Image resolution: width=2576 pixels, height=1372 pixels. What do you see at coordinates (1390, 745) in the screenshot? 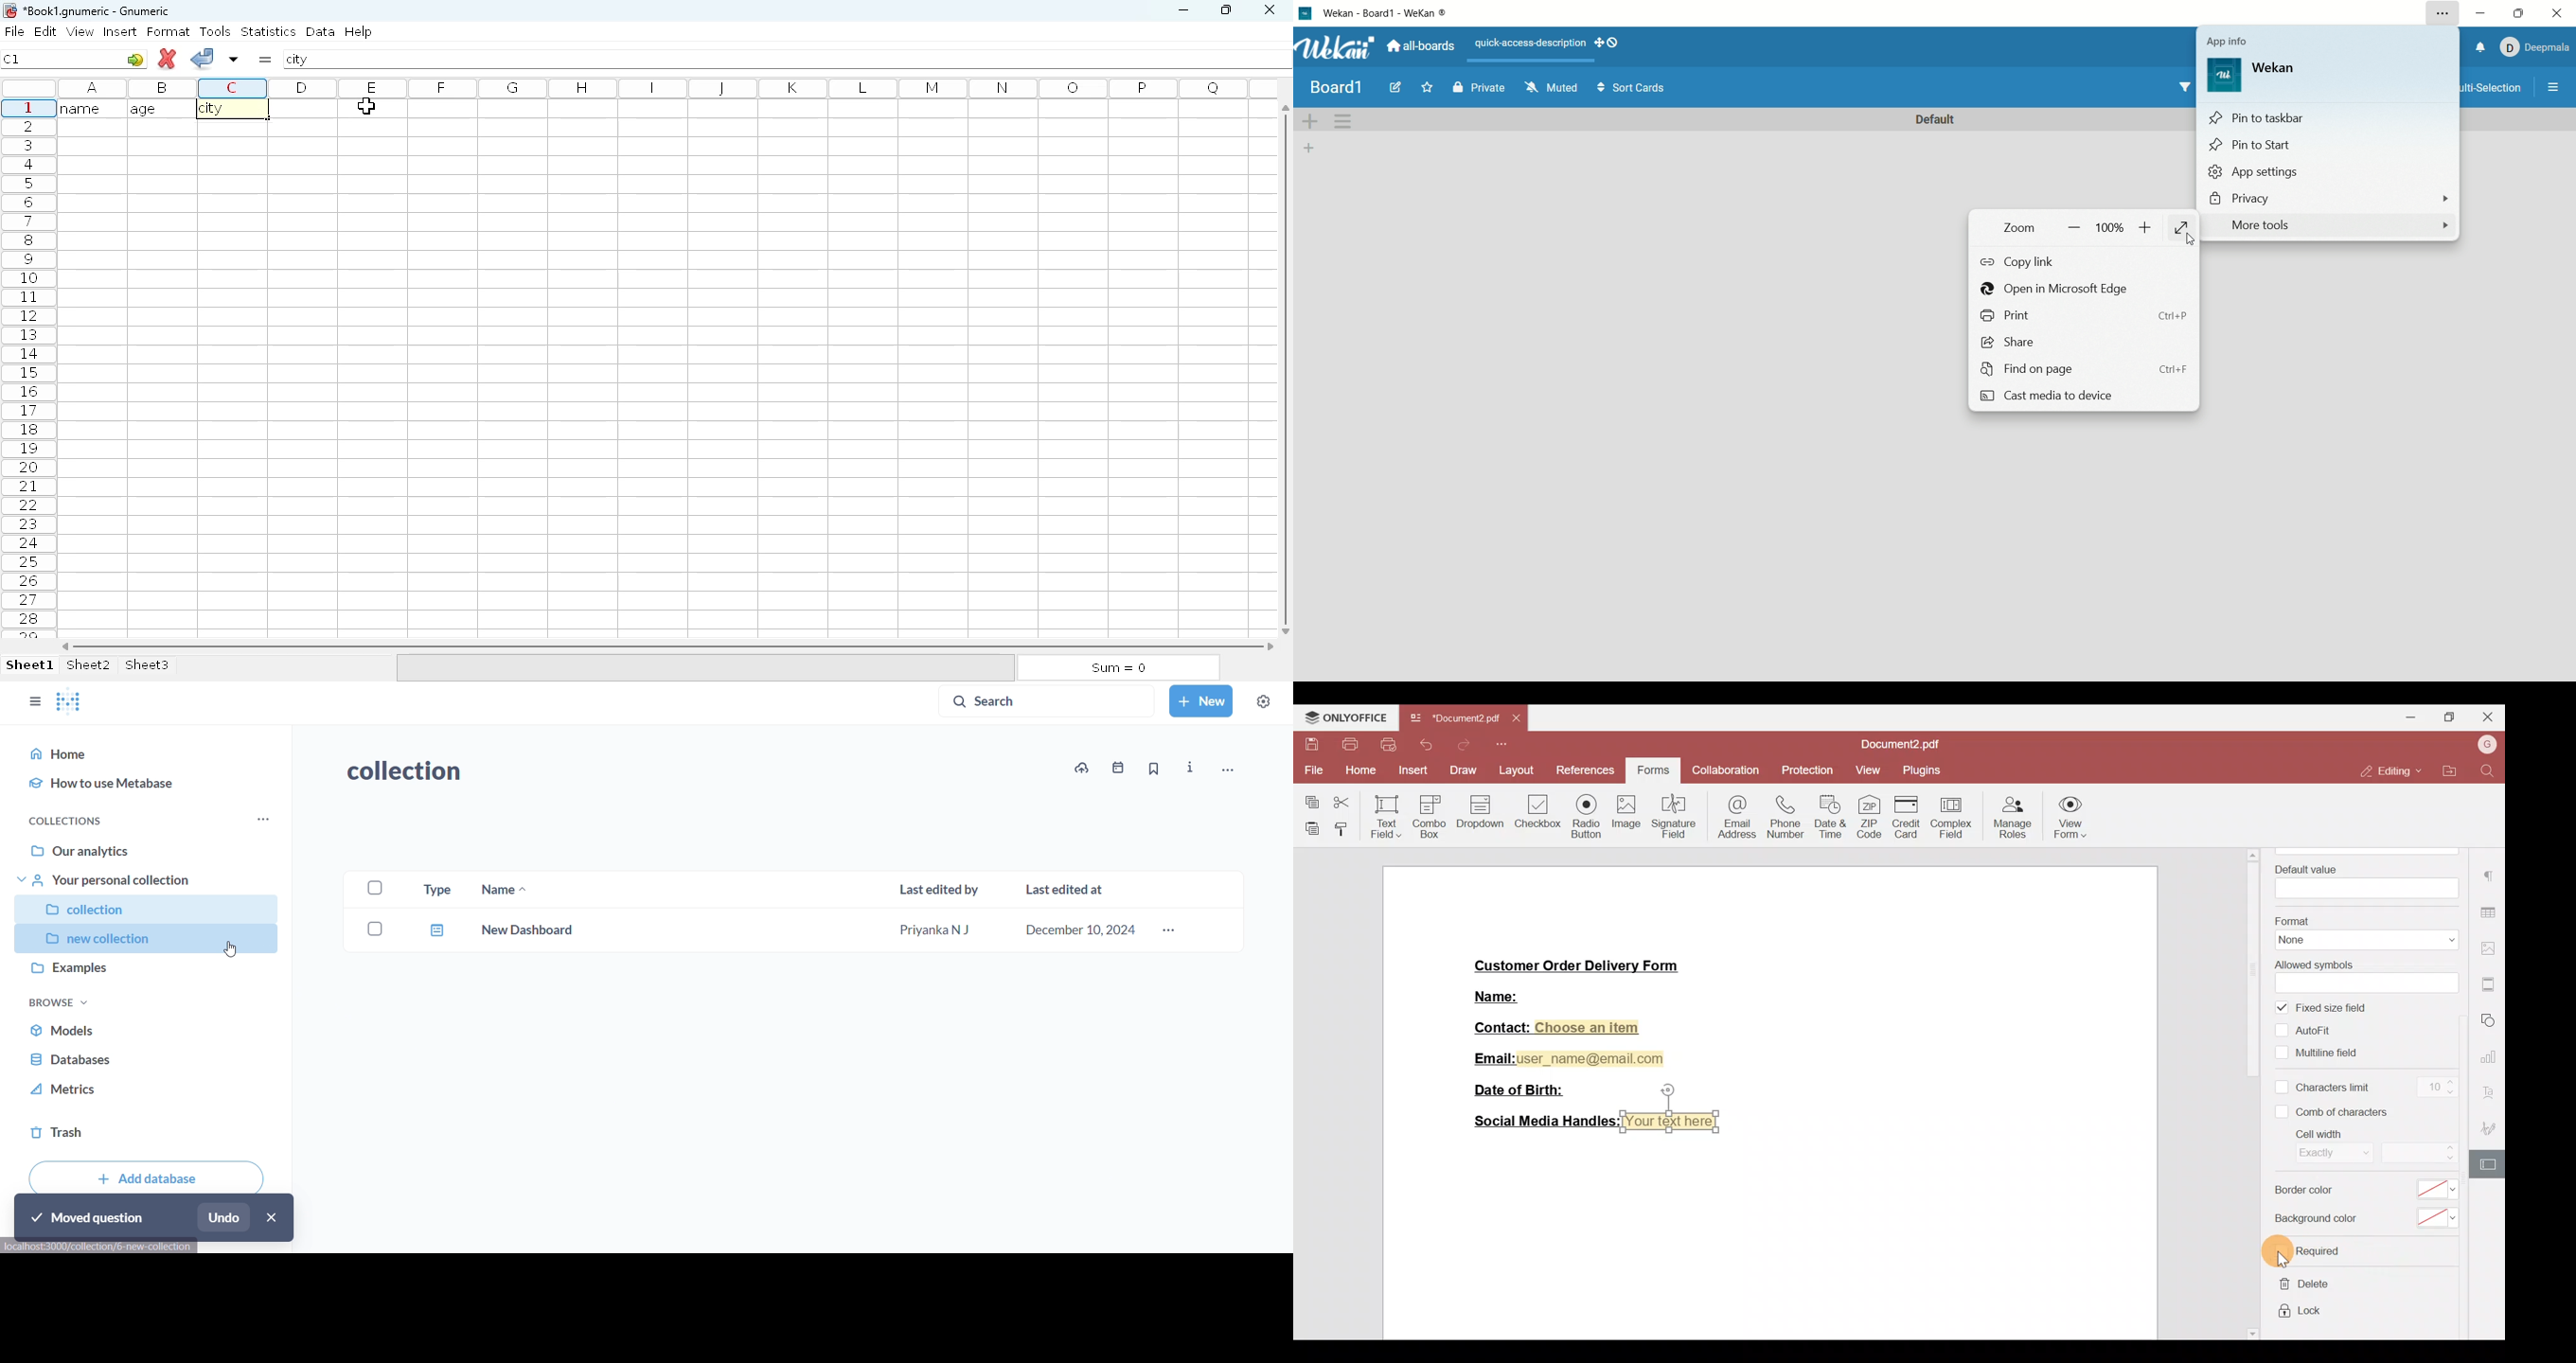
I see `Quick print` at bounding box center [1390, 745].